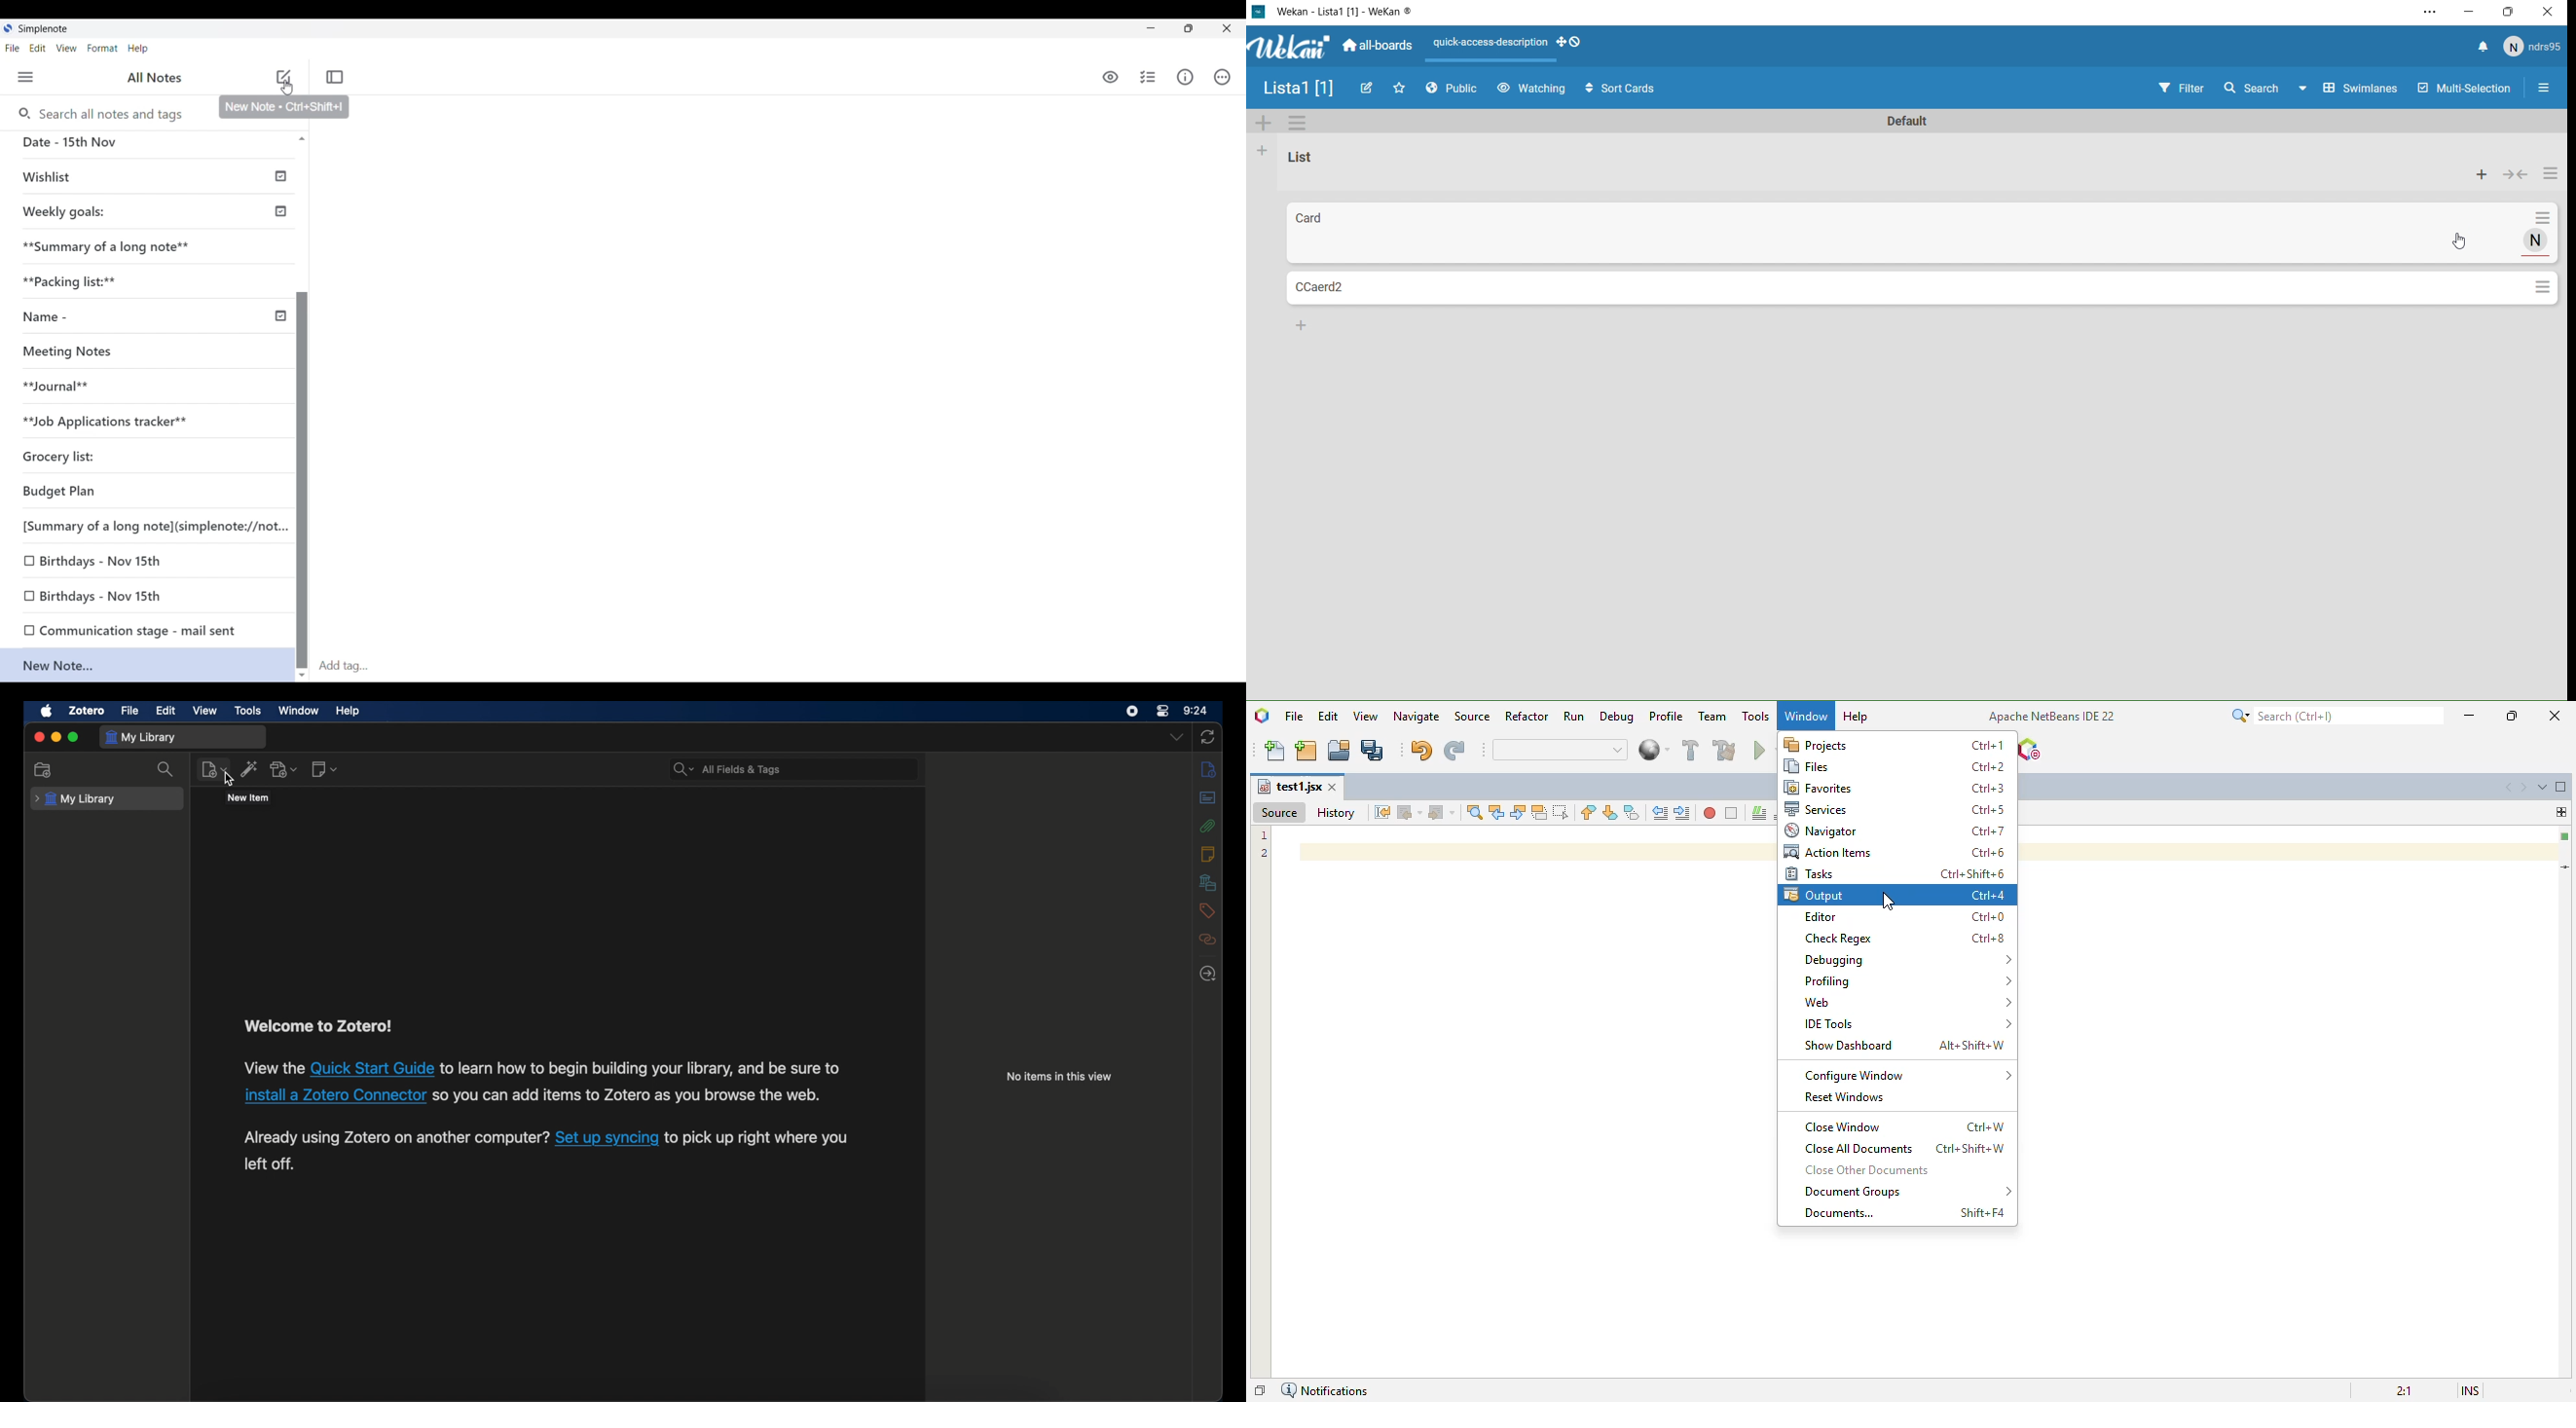 The image size is (2576, 1428). Describe the element at coordinates (2510, 12) in the screenshot. I see `Box` at that location.